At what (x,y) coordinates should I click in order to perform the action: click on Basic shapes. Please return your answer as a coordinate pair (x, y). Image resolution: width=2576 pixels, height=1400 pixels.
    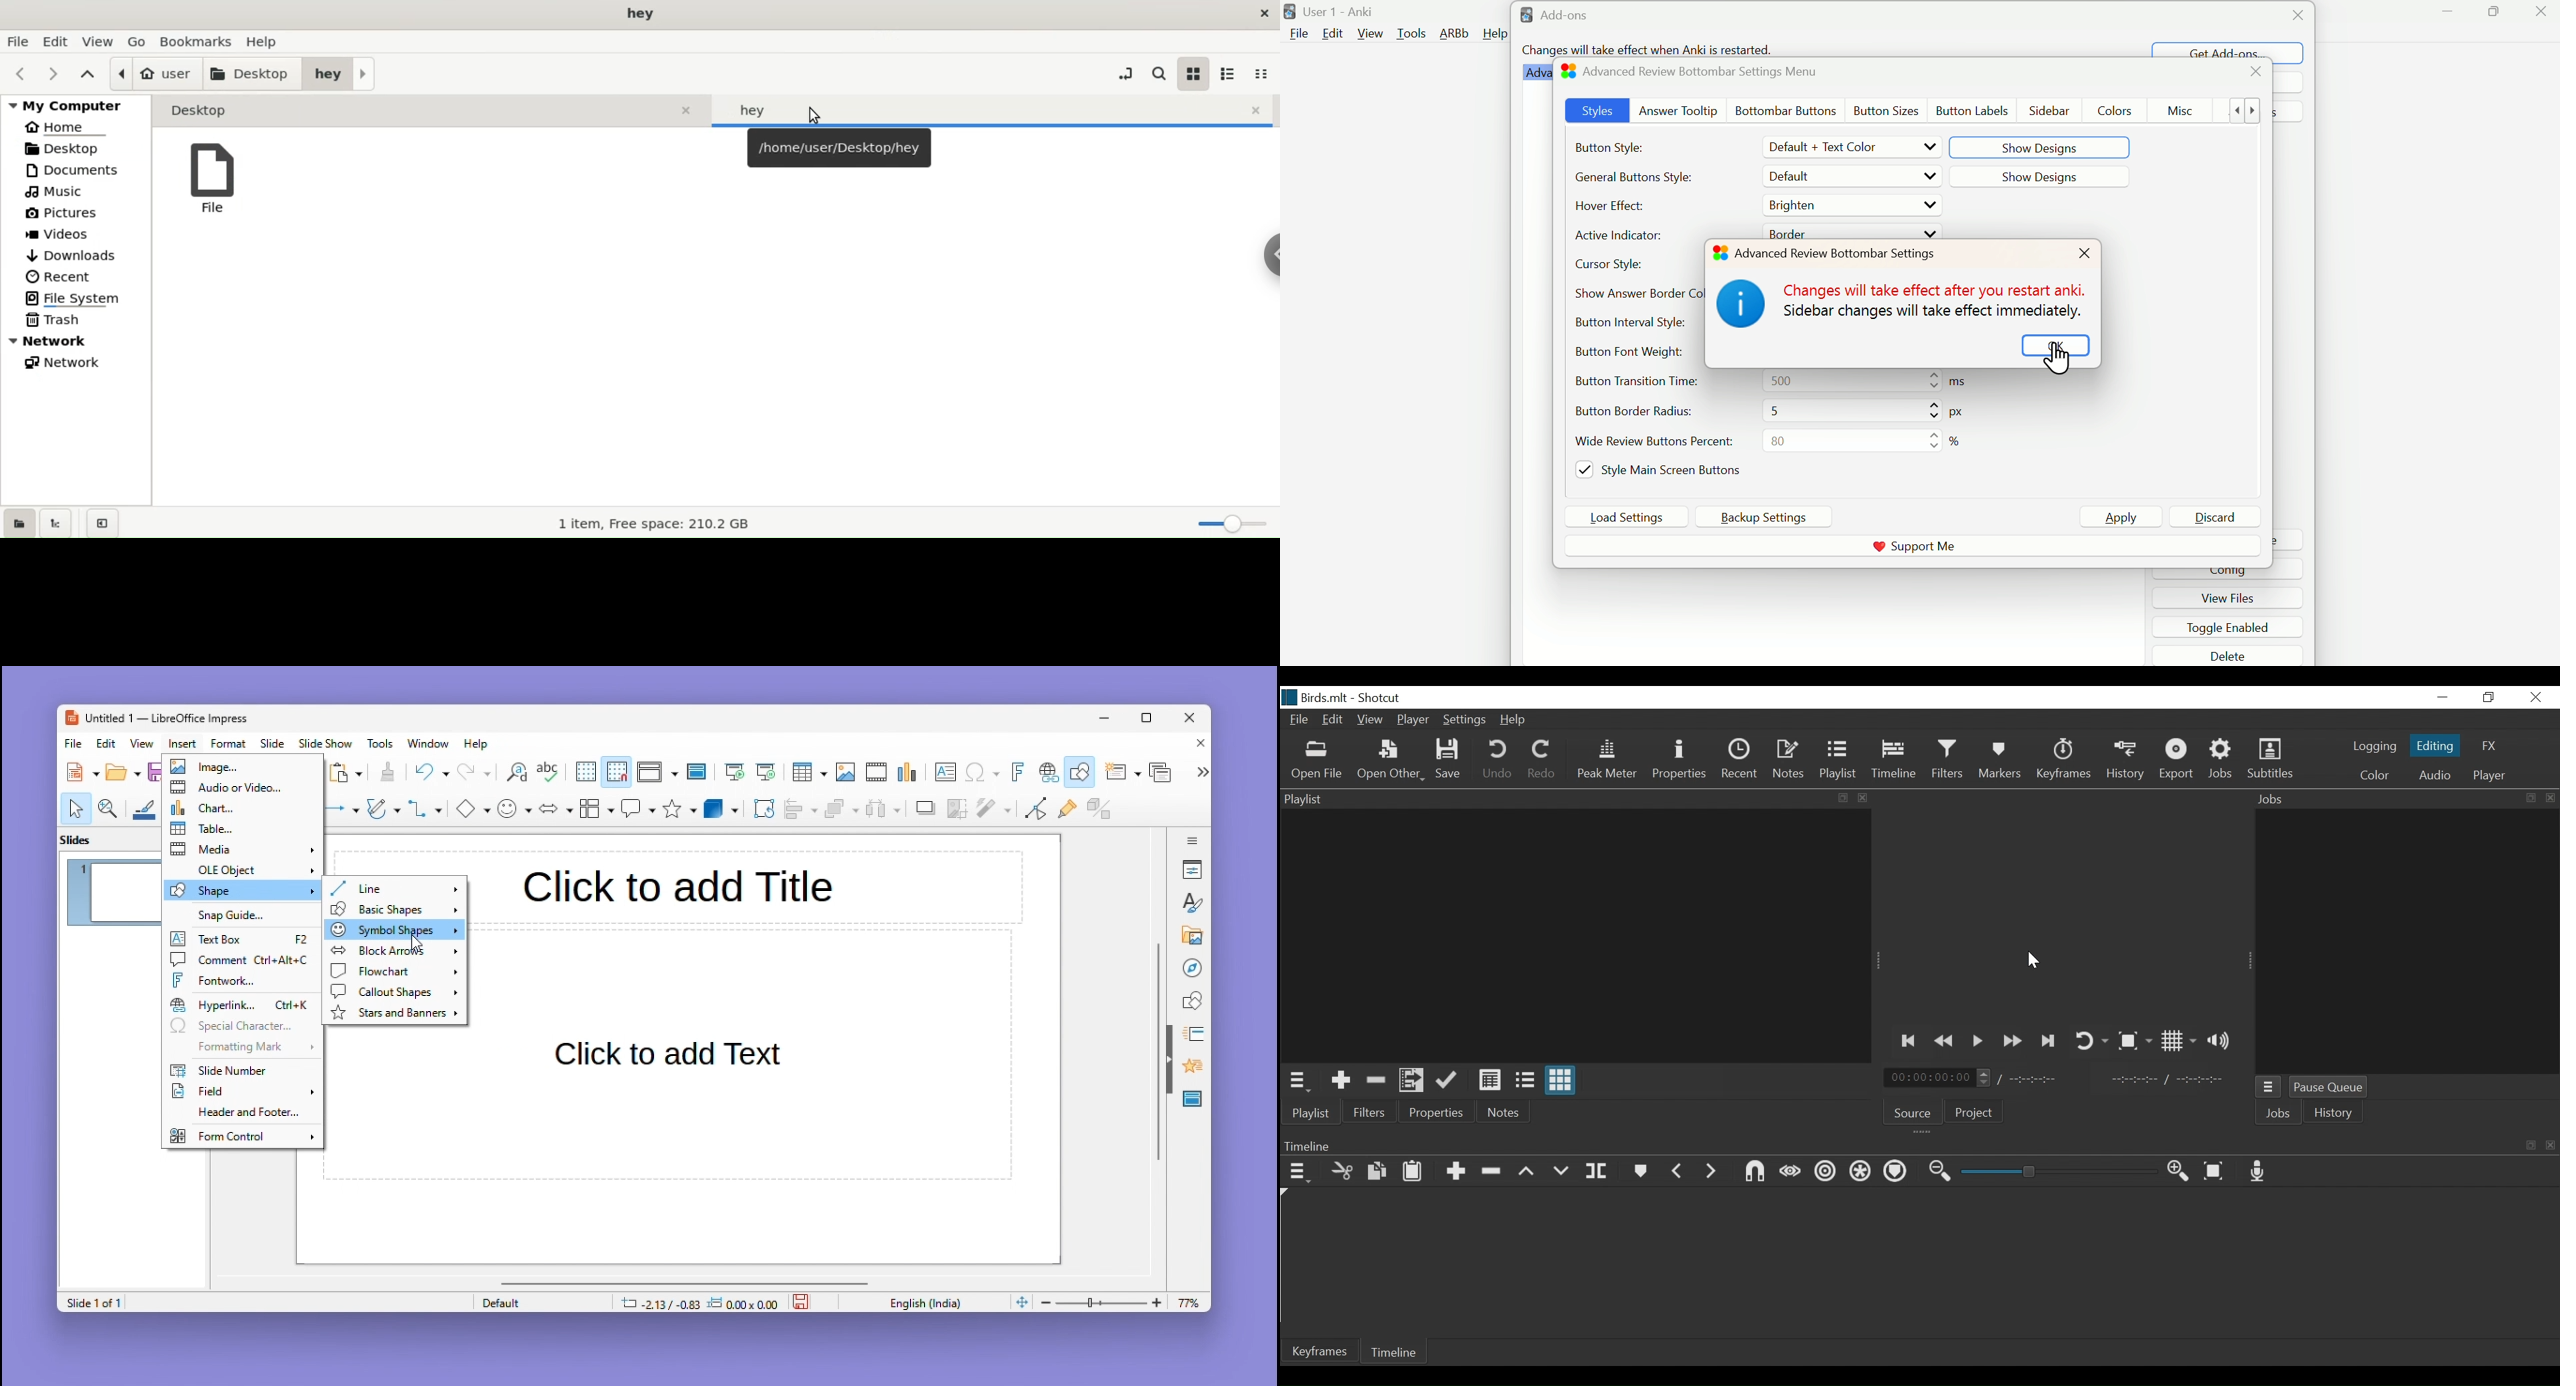
    Looking at the image, I should click on (392, 909).